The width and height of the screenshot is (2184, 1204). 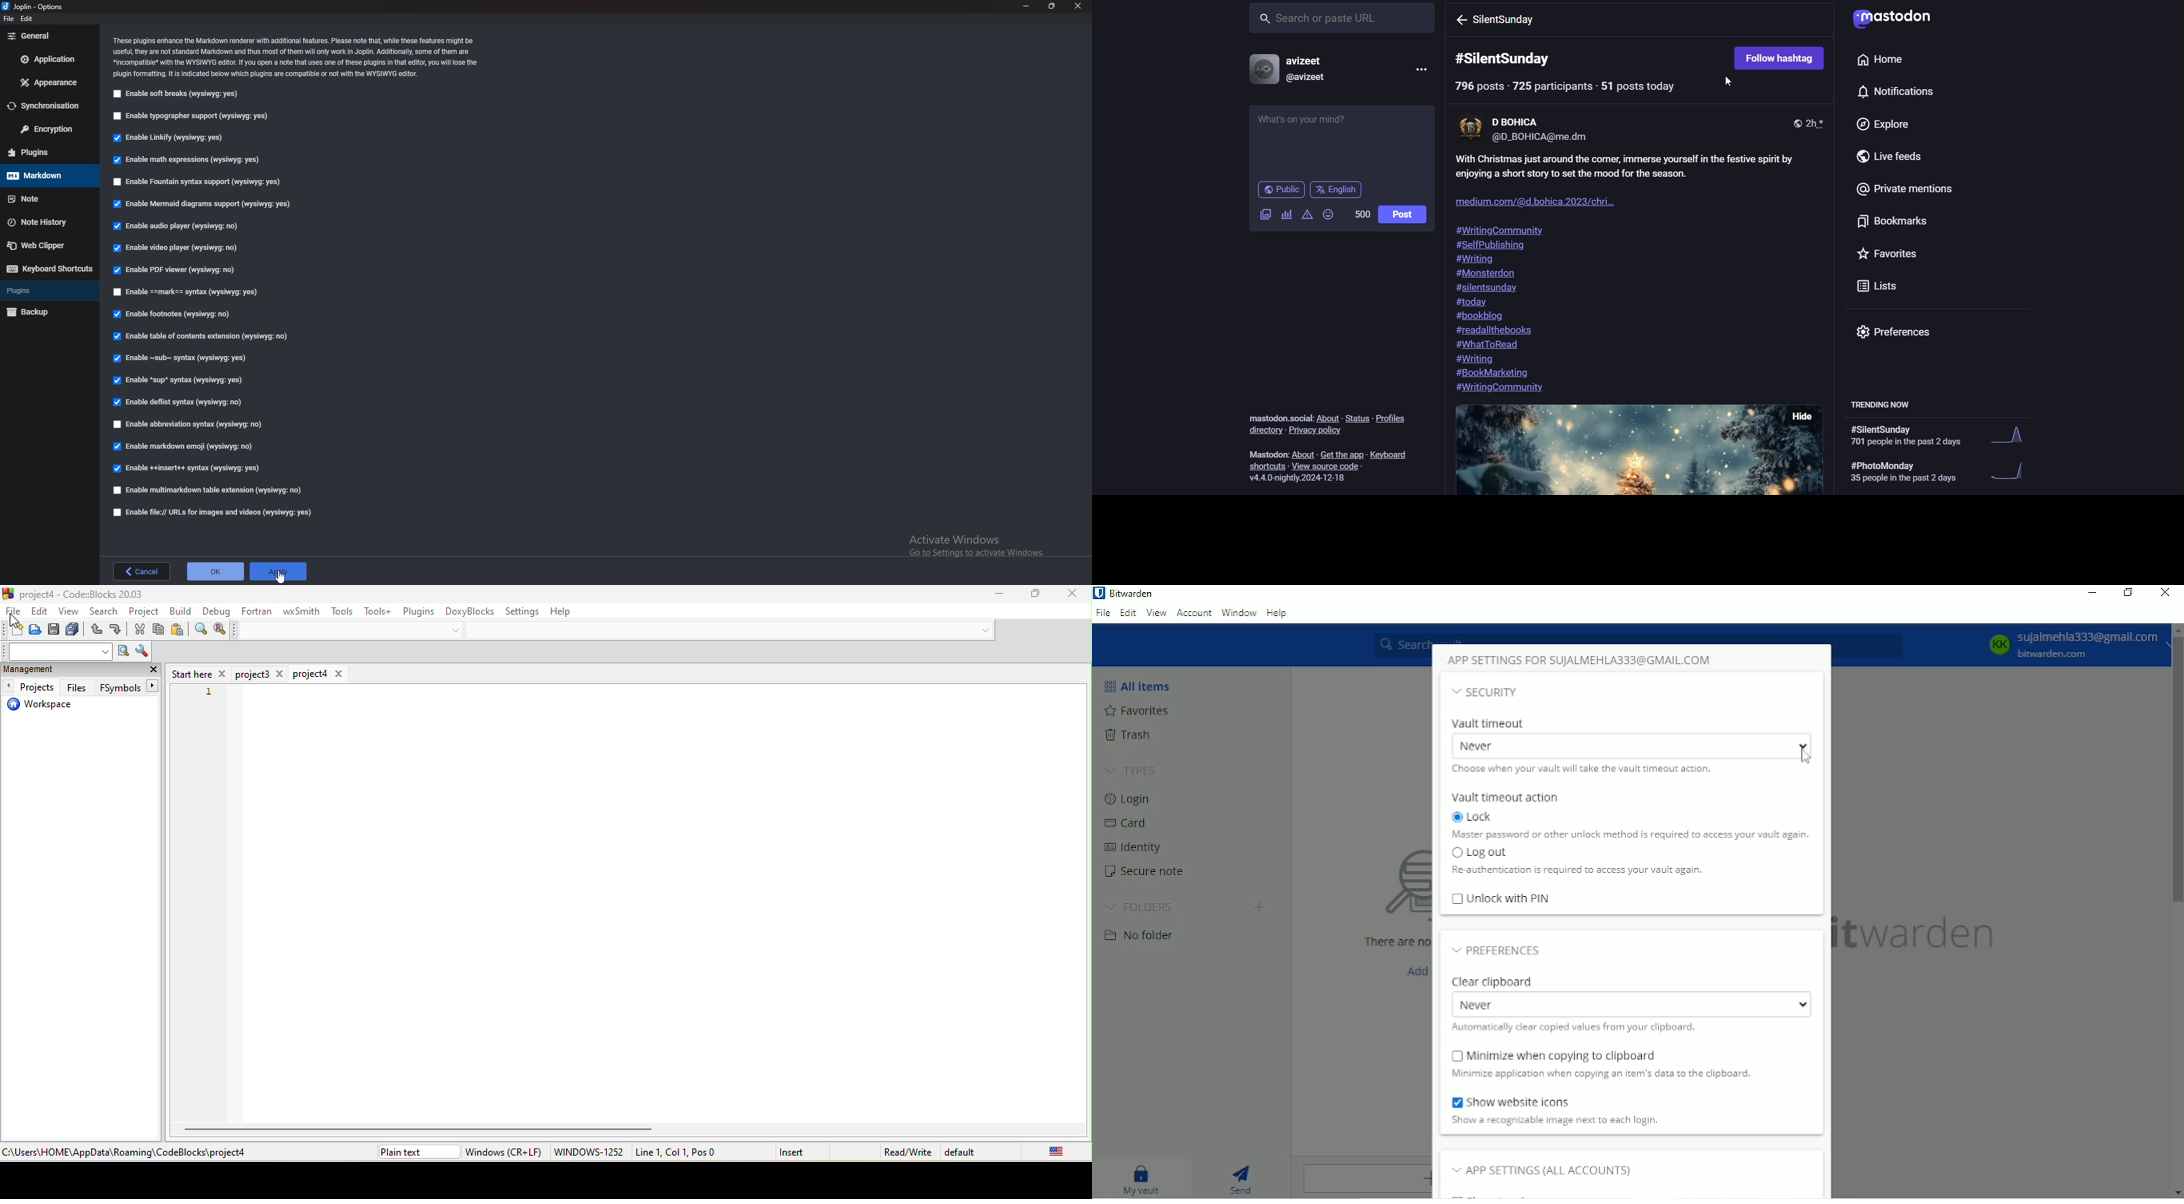 I want to click on public post, so click(x=1795, y=123).